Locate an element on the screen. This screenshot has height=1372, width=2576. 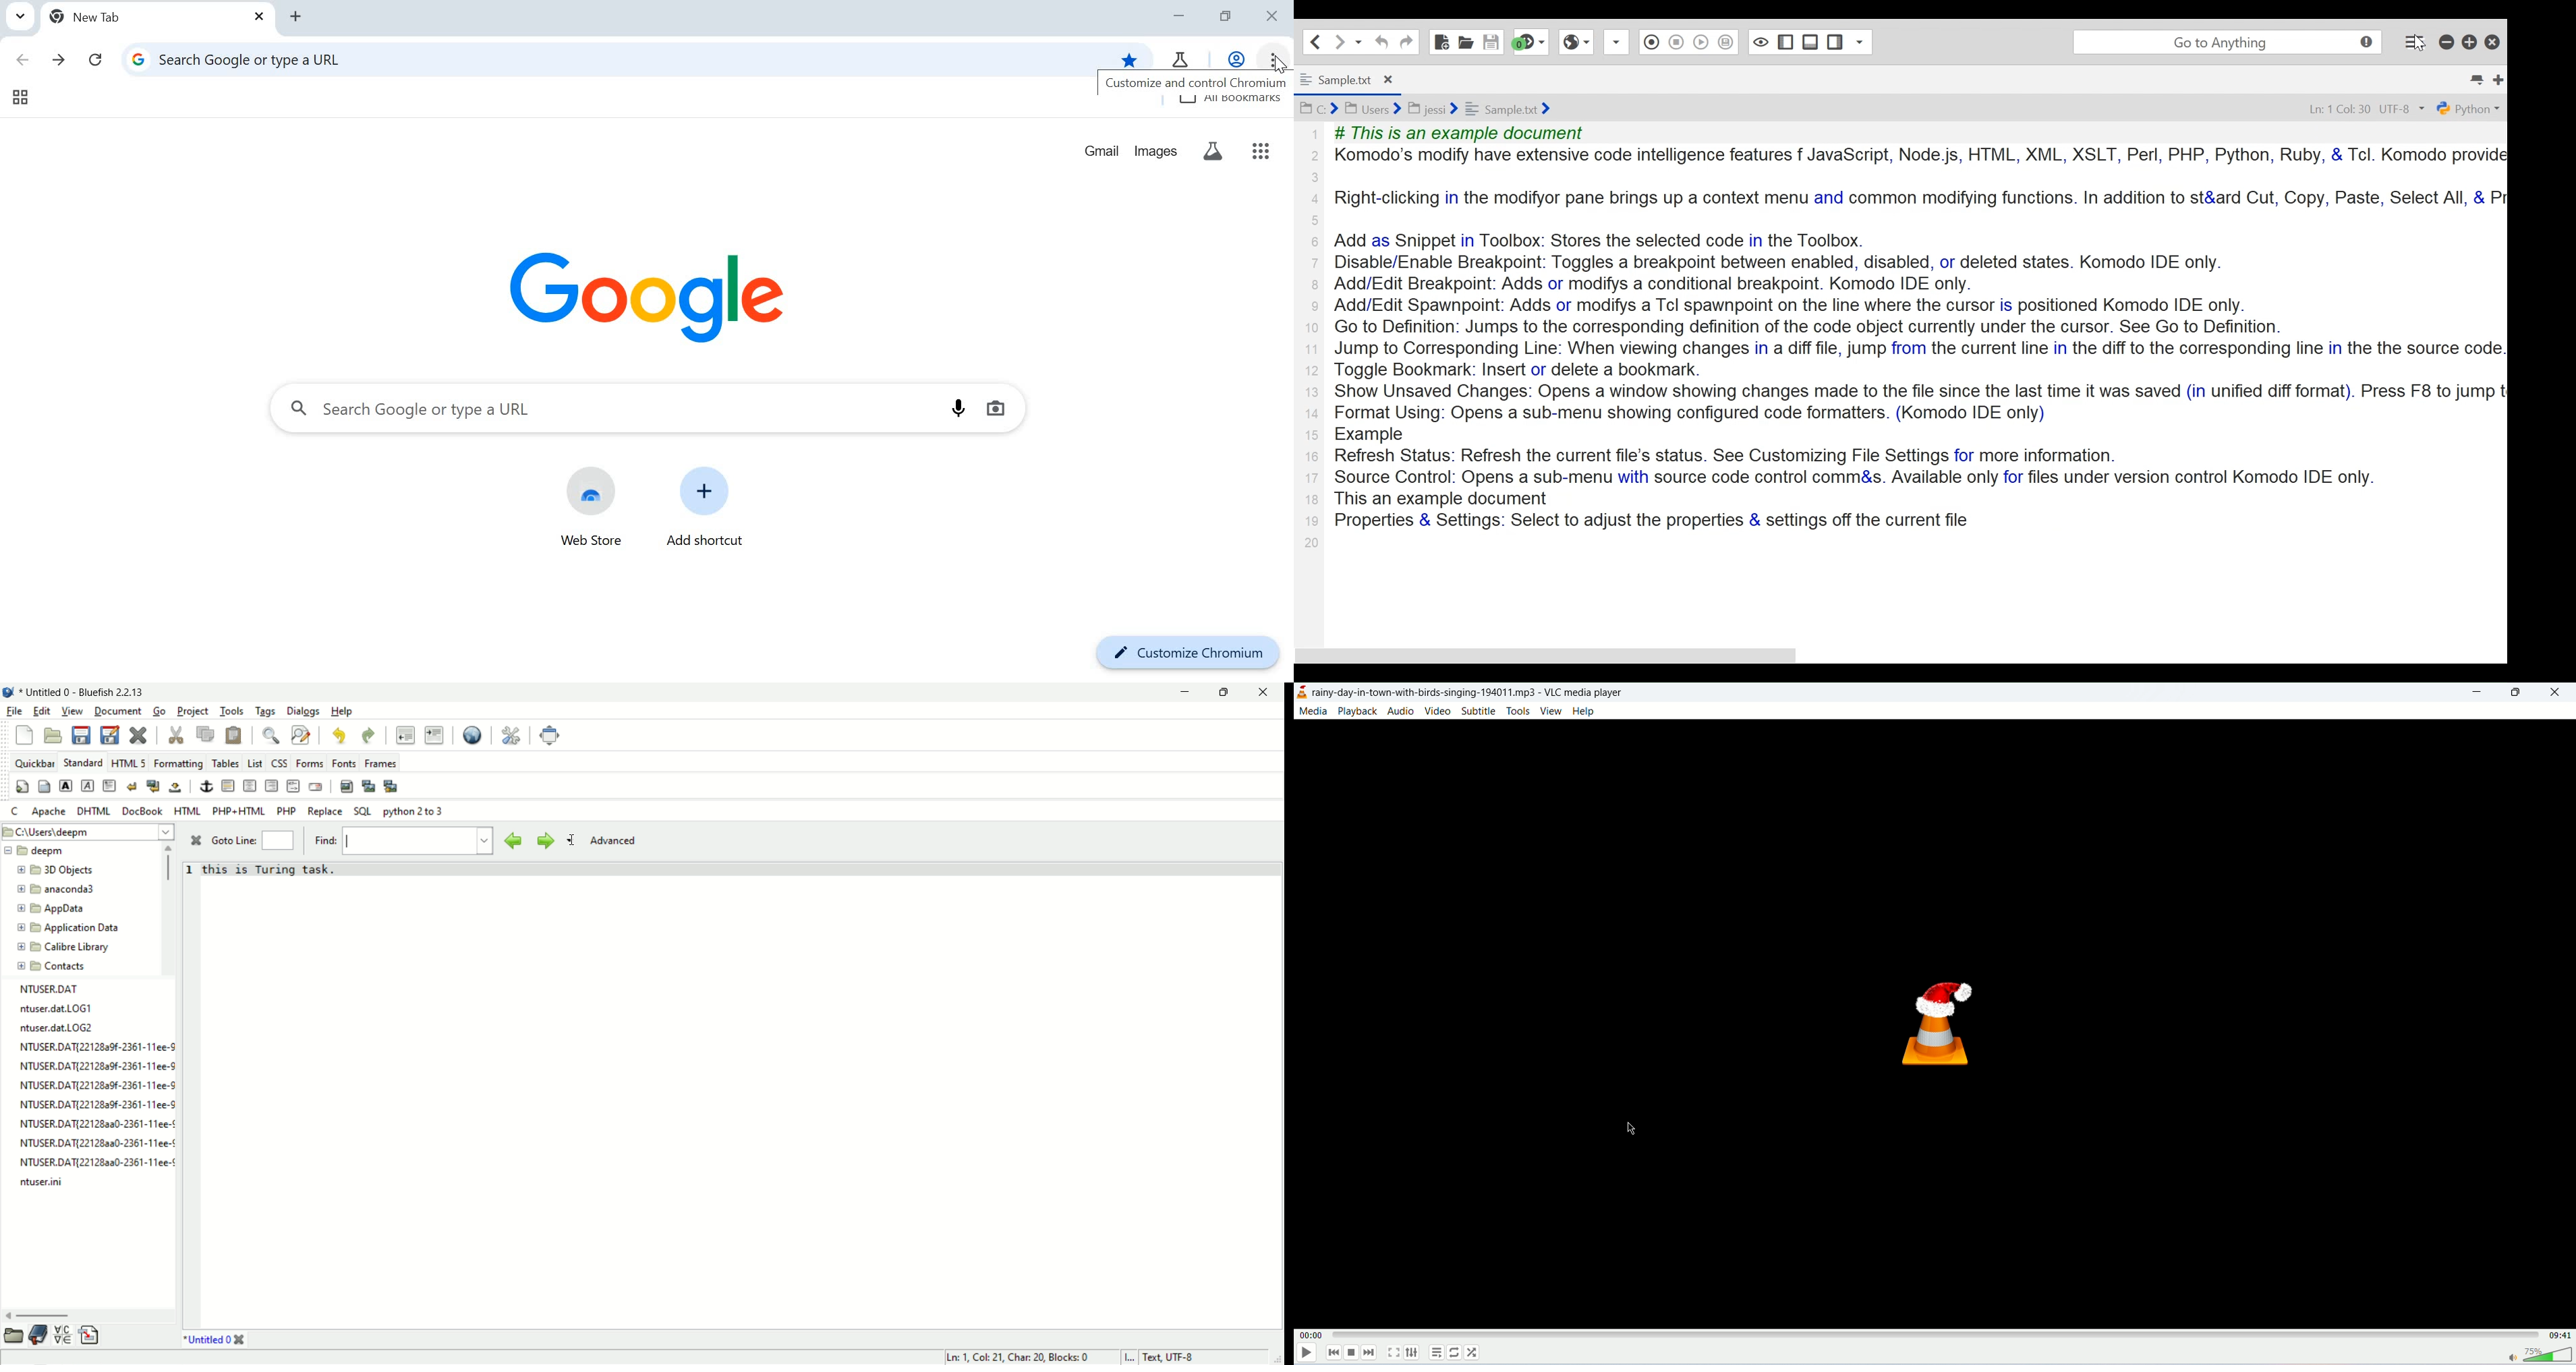
apache is located at coordinates (50, 811).